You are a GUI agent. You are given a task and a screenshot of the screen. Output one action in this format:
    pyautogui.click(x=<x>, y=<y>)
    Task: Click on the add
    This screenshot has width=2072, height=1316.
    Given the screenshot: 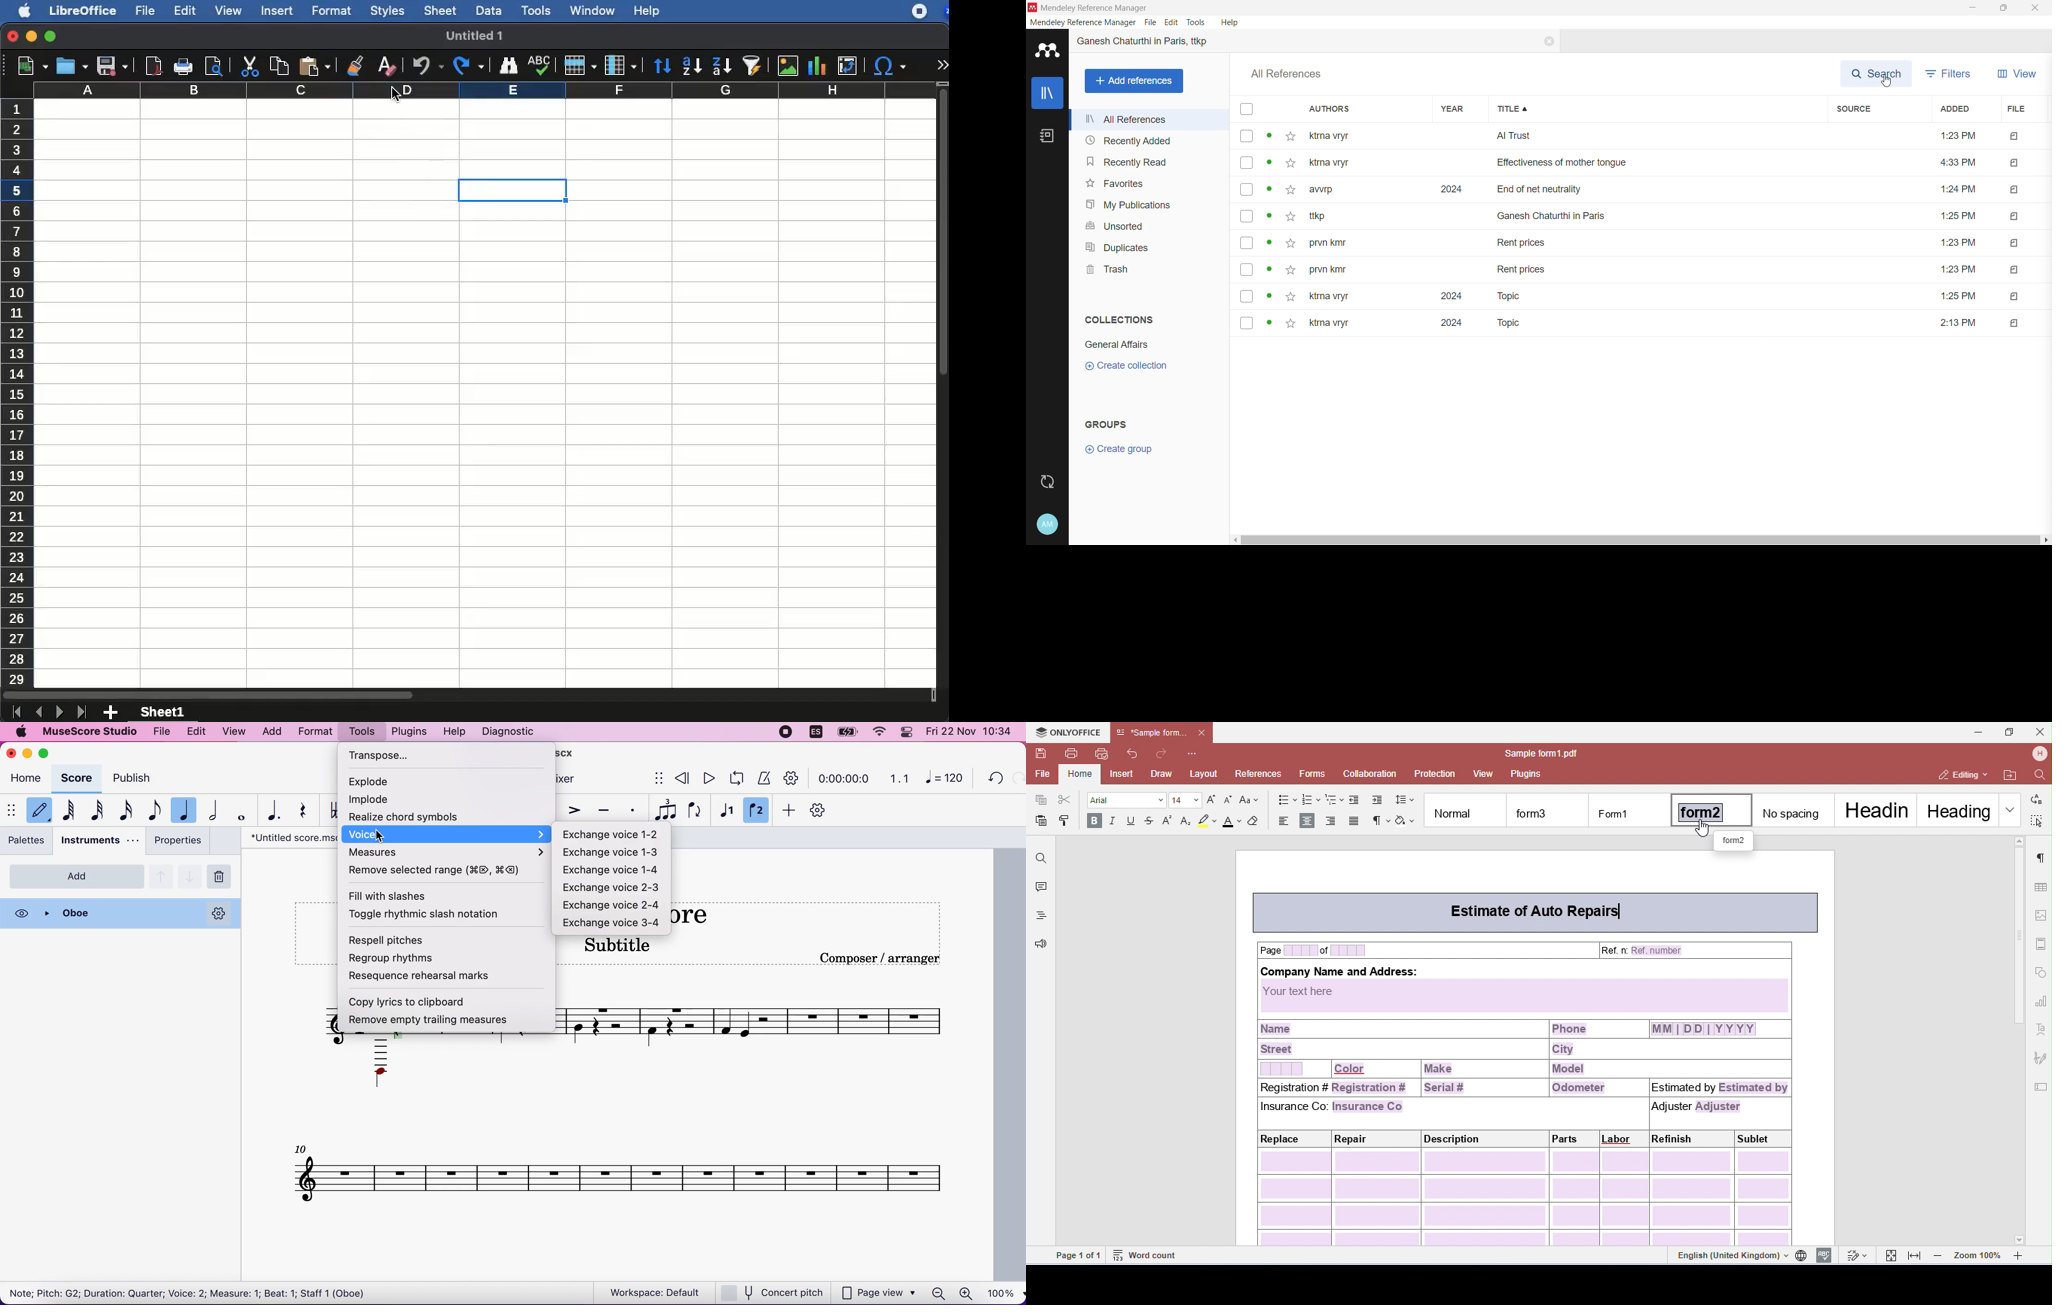 What is the action you would take?
    pyautogui.click(x=111, y=713)
    